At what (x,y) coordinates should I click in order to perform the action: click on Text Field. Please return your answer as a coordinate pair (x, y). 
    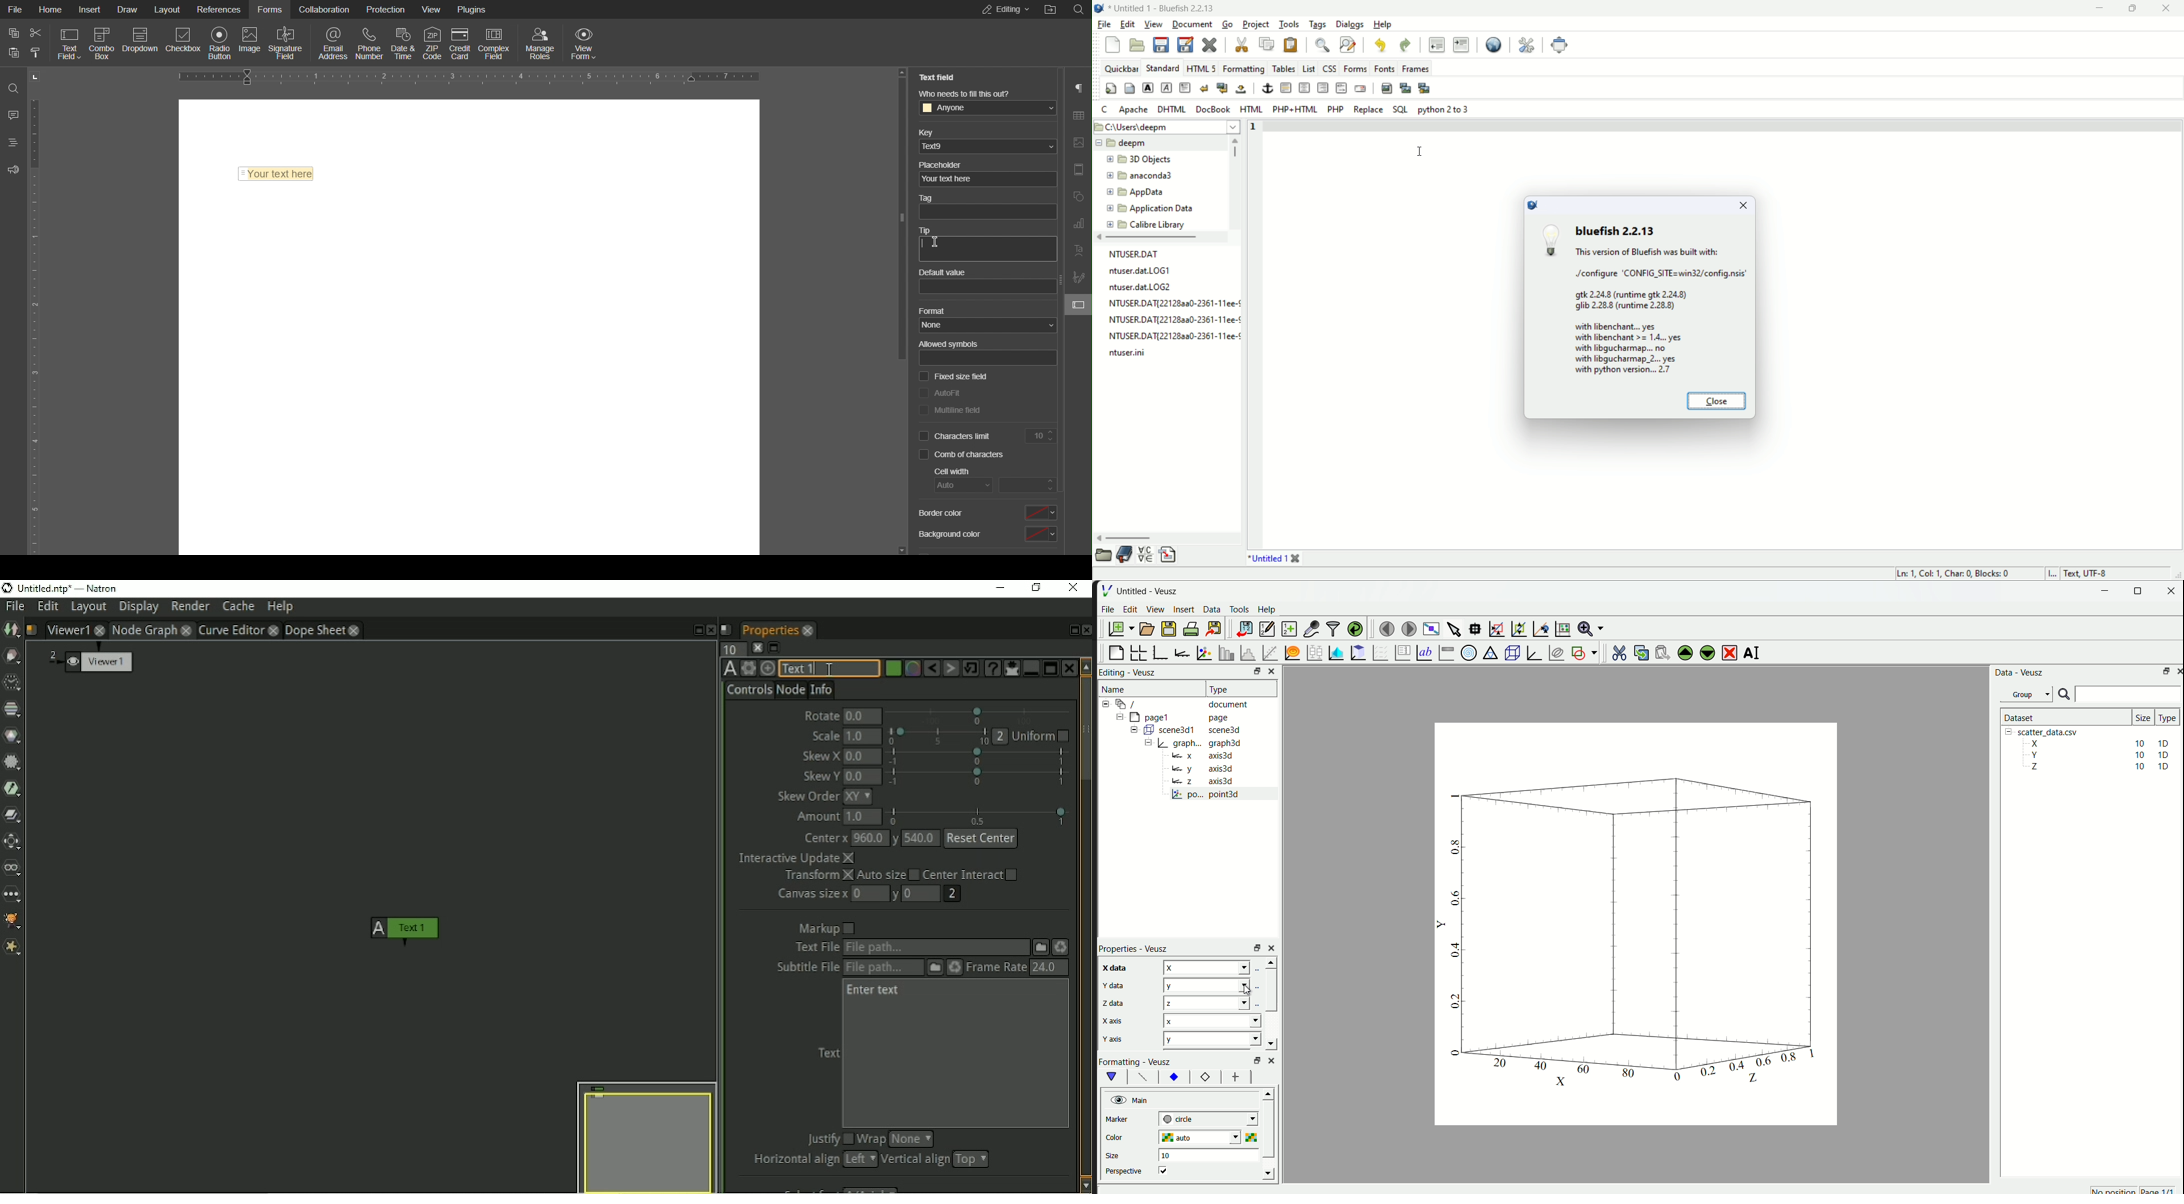
    Looking at the image, I should click on (275, 175).